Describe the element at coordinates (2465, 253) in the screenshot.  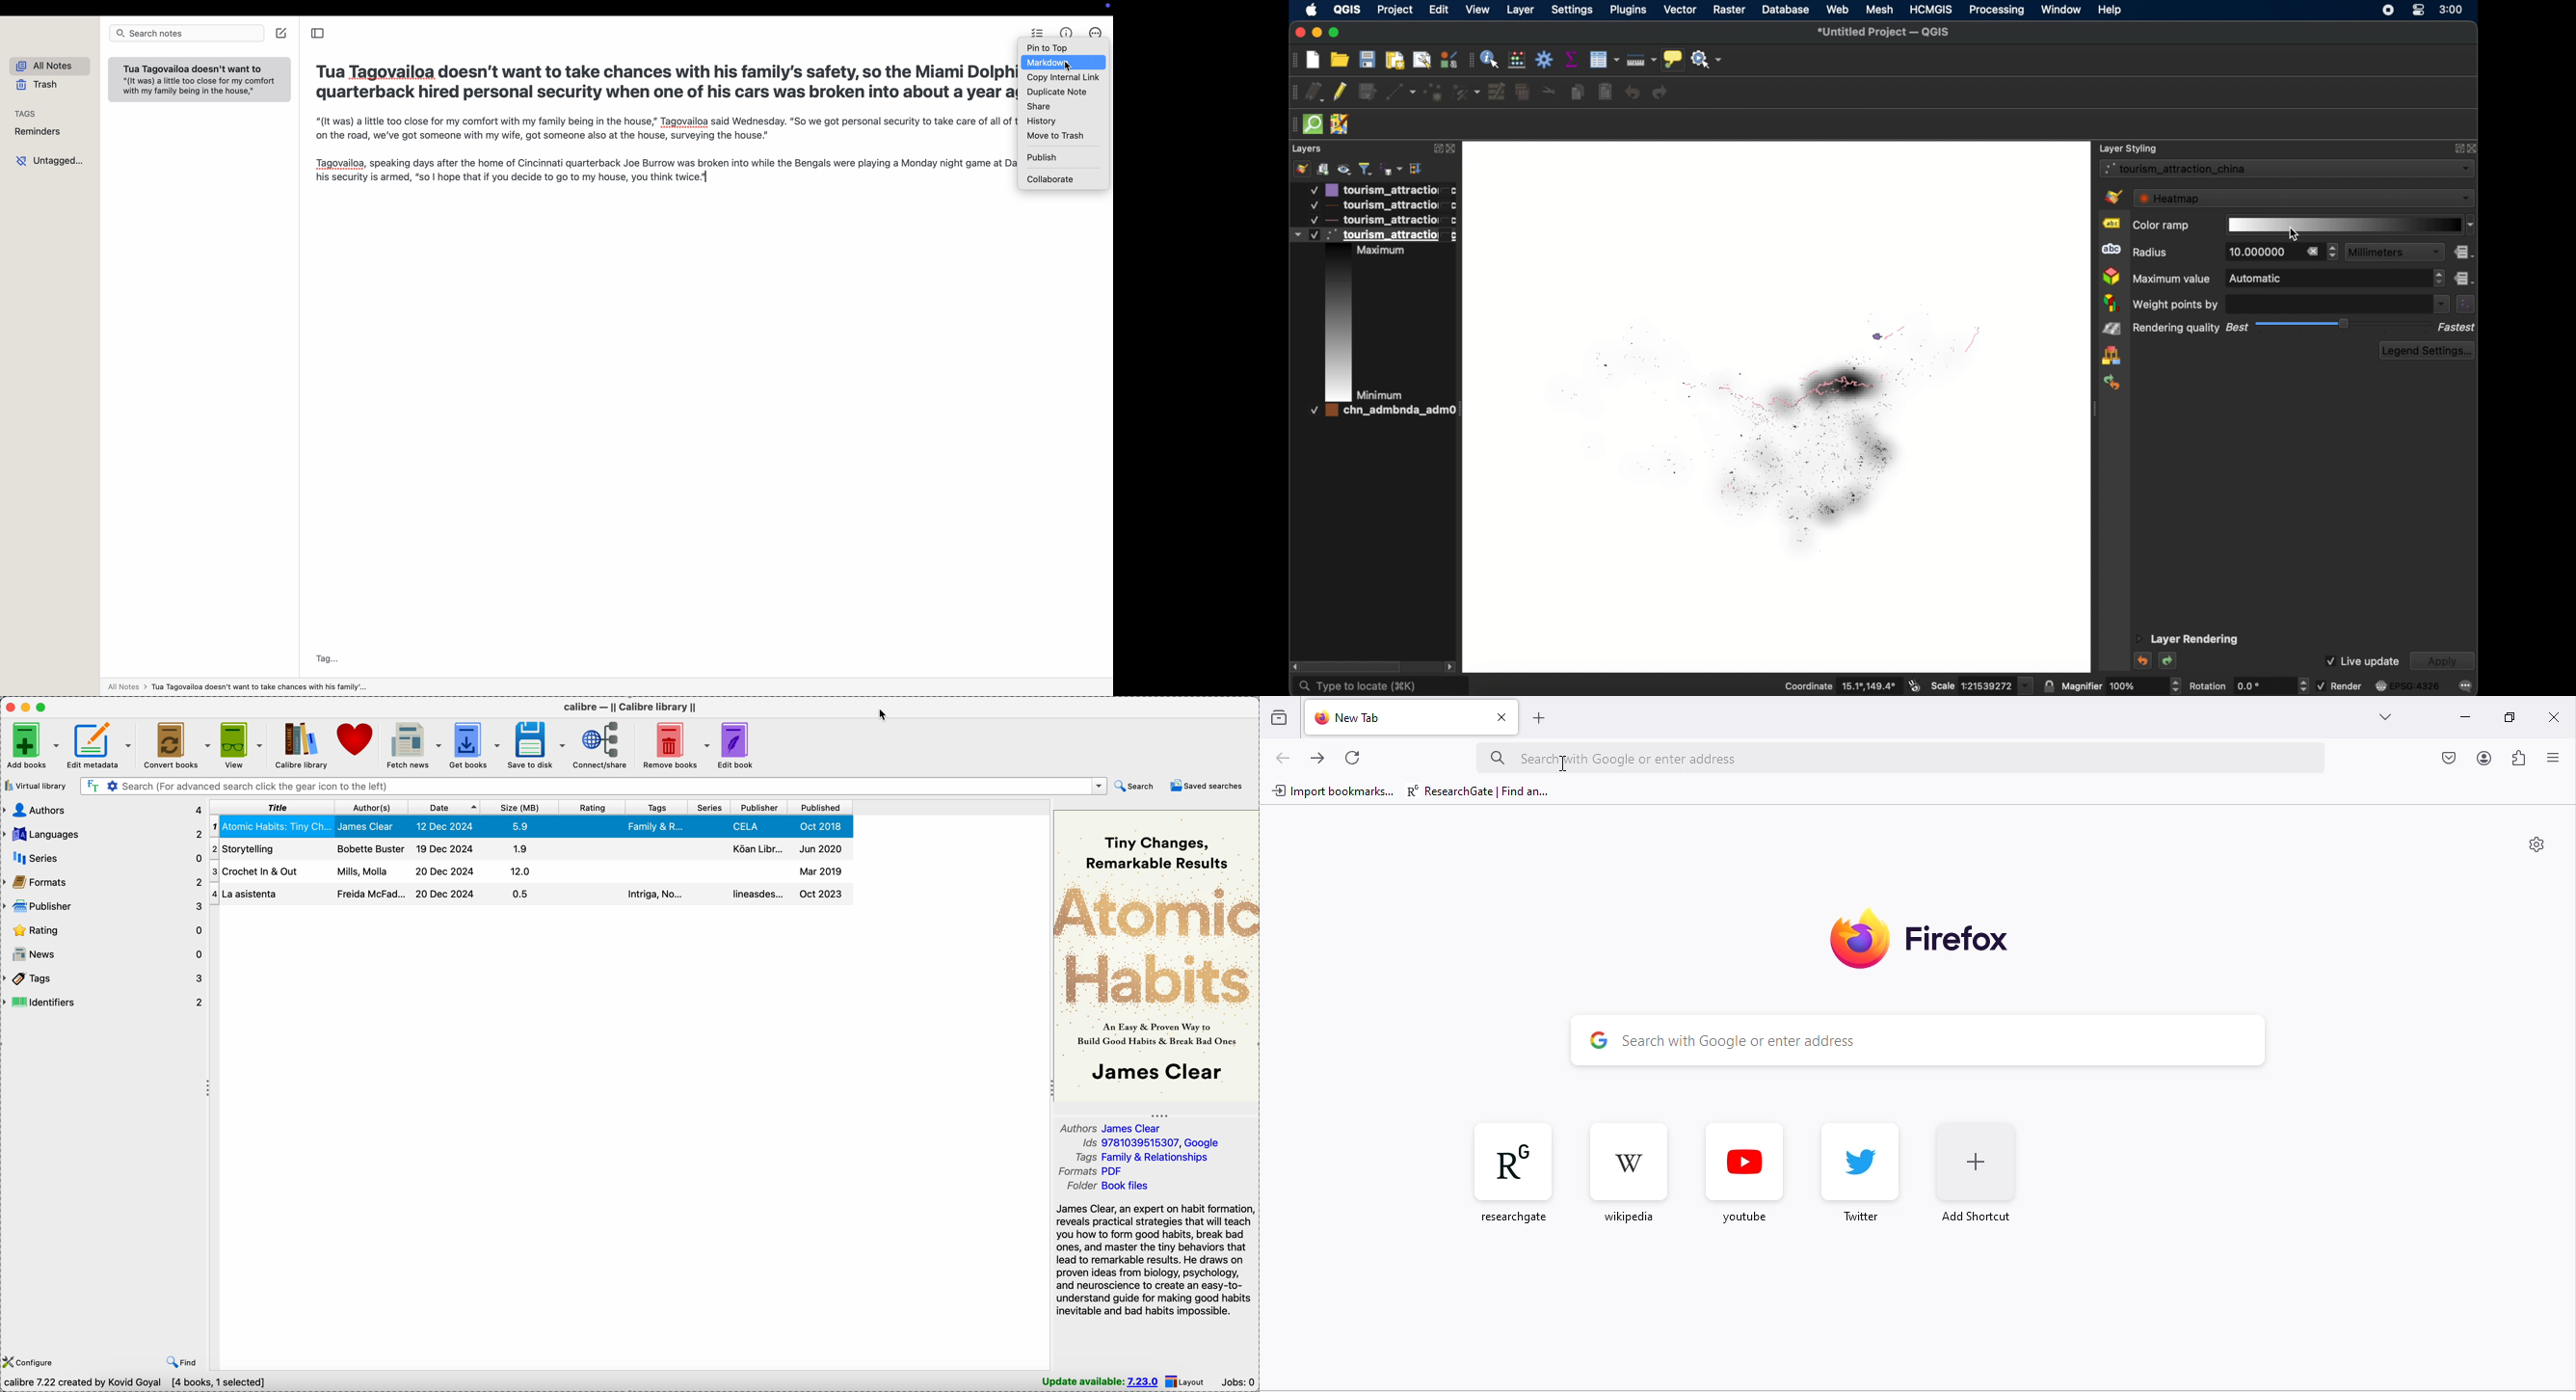
I see `data defined override` at that location.